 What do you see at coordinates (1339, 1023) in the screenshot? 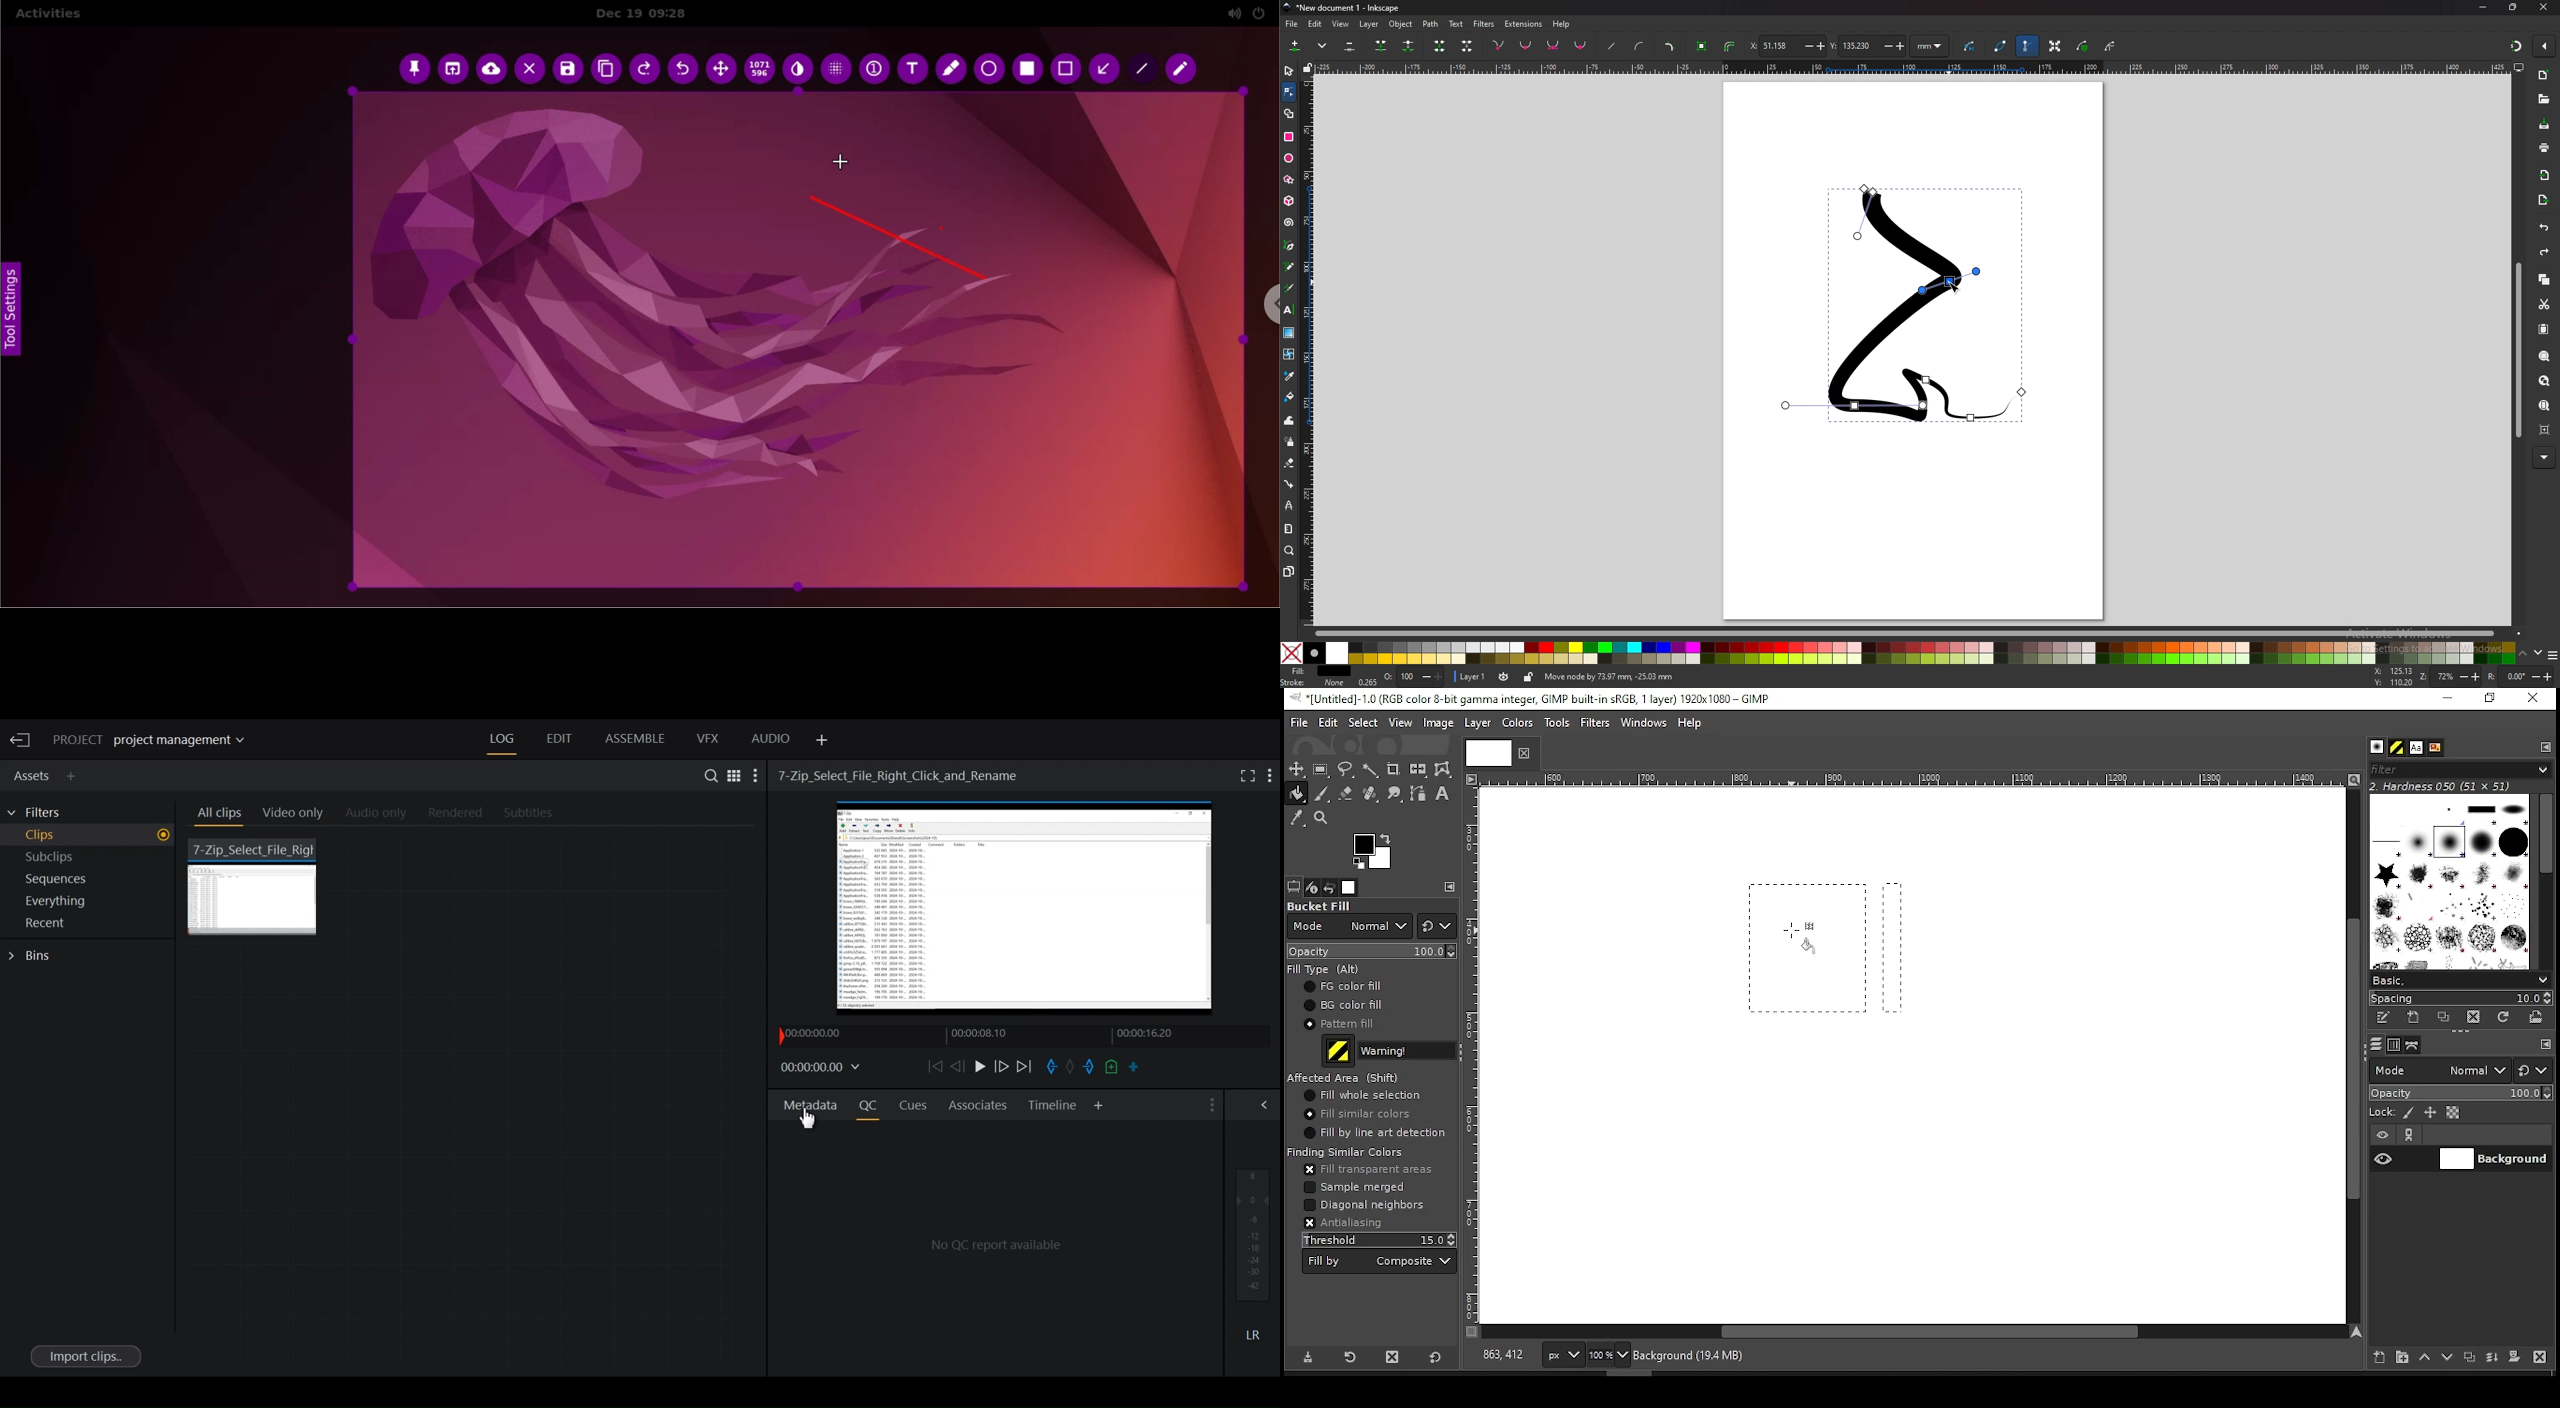
I see `pattern fill` at bounding box center [1339, 1023].